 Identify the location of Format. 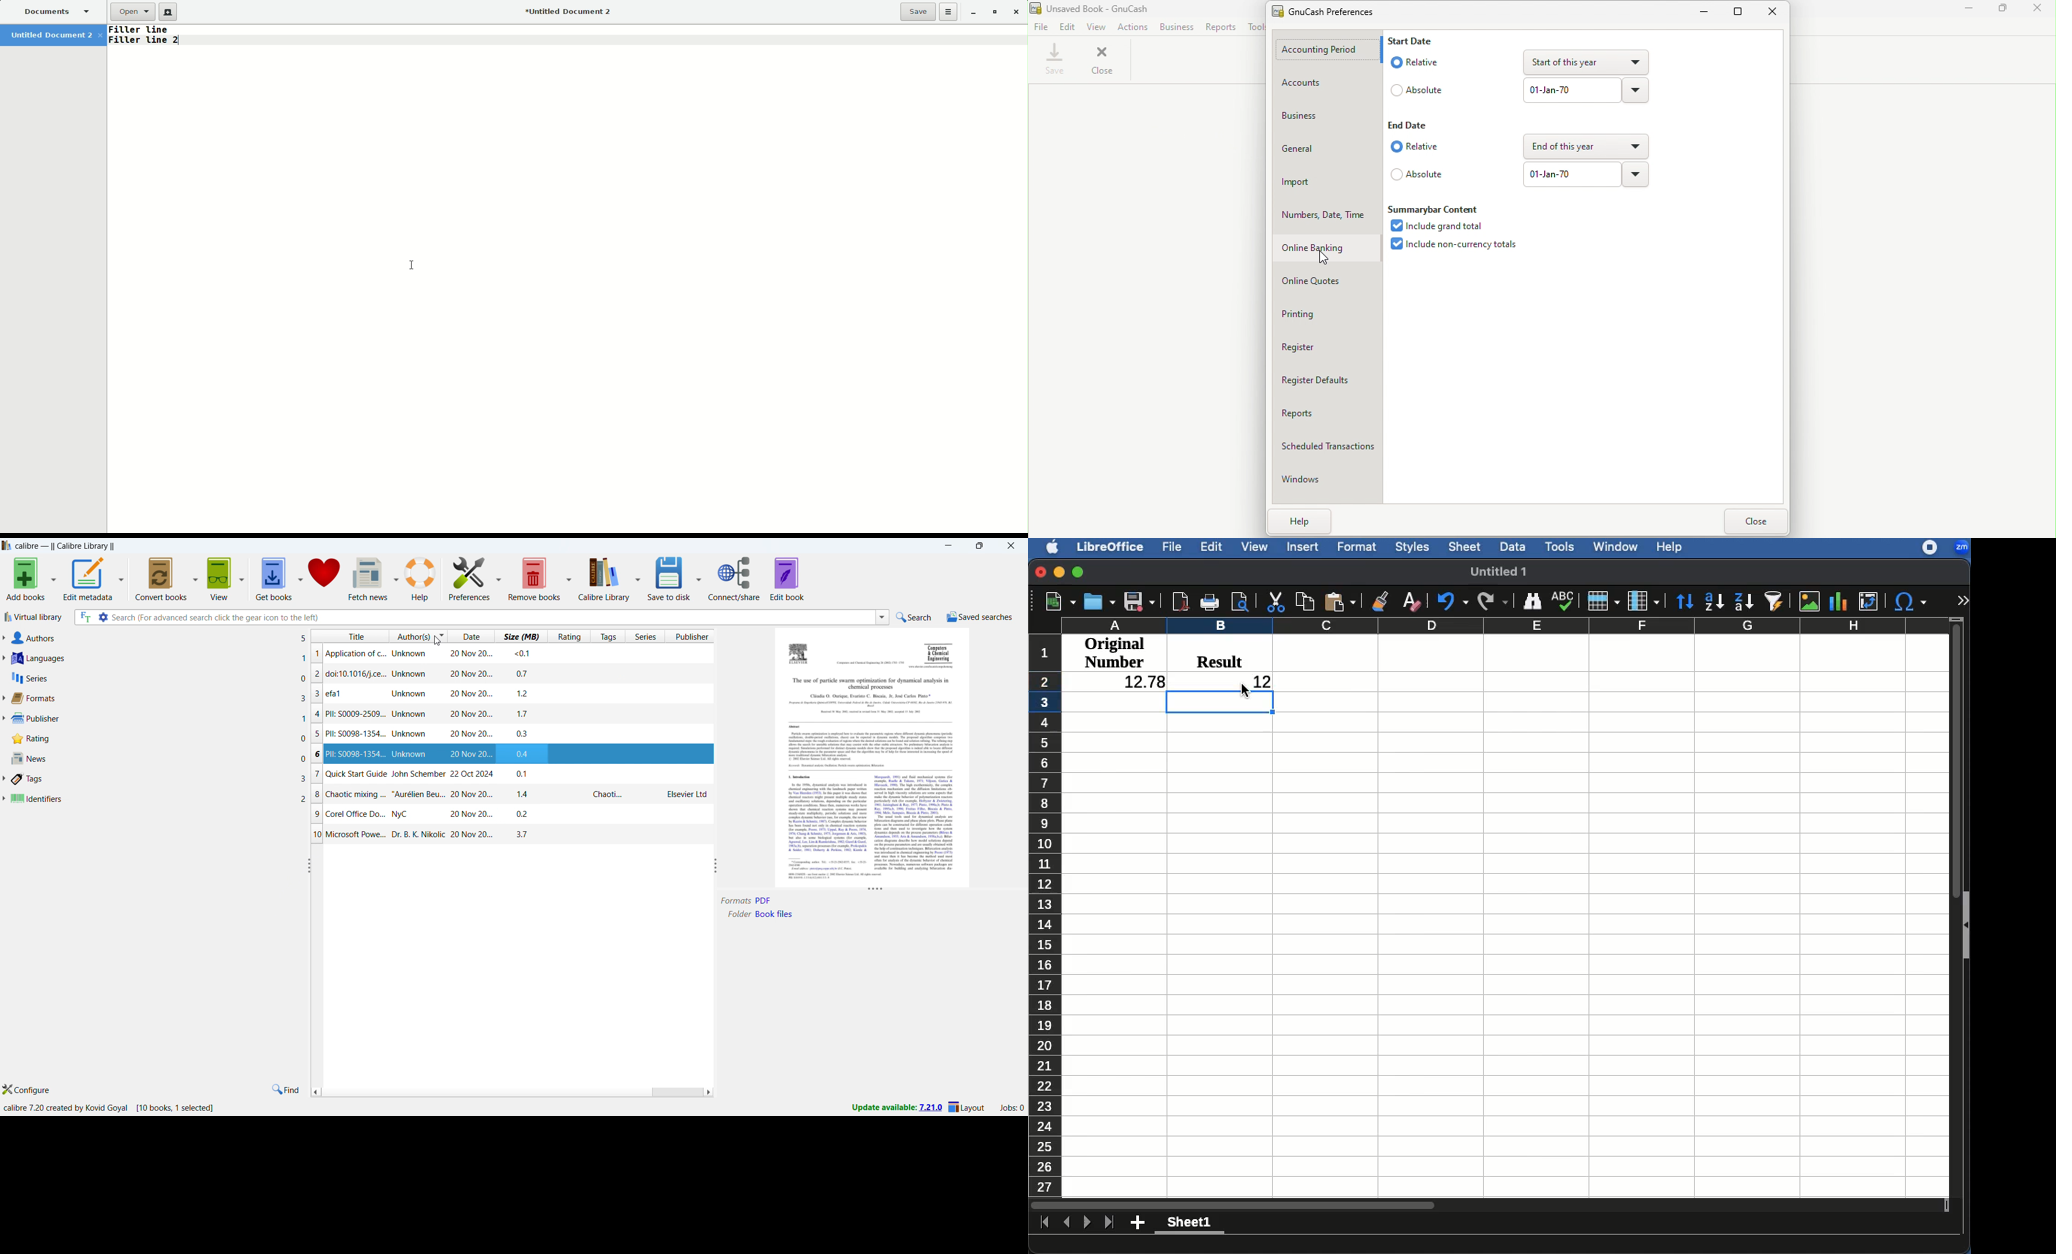
(1358, 546).